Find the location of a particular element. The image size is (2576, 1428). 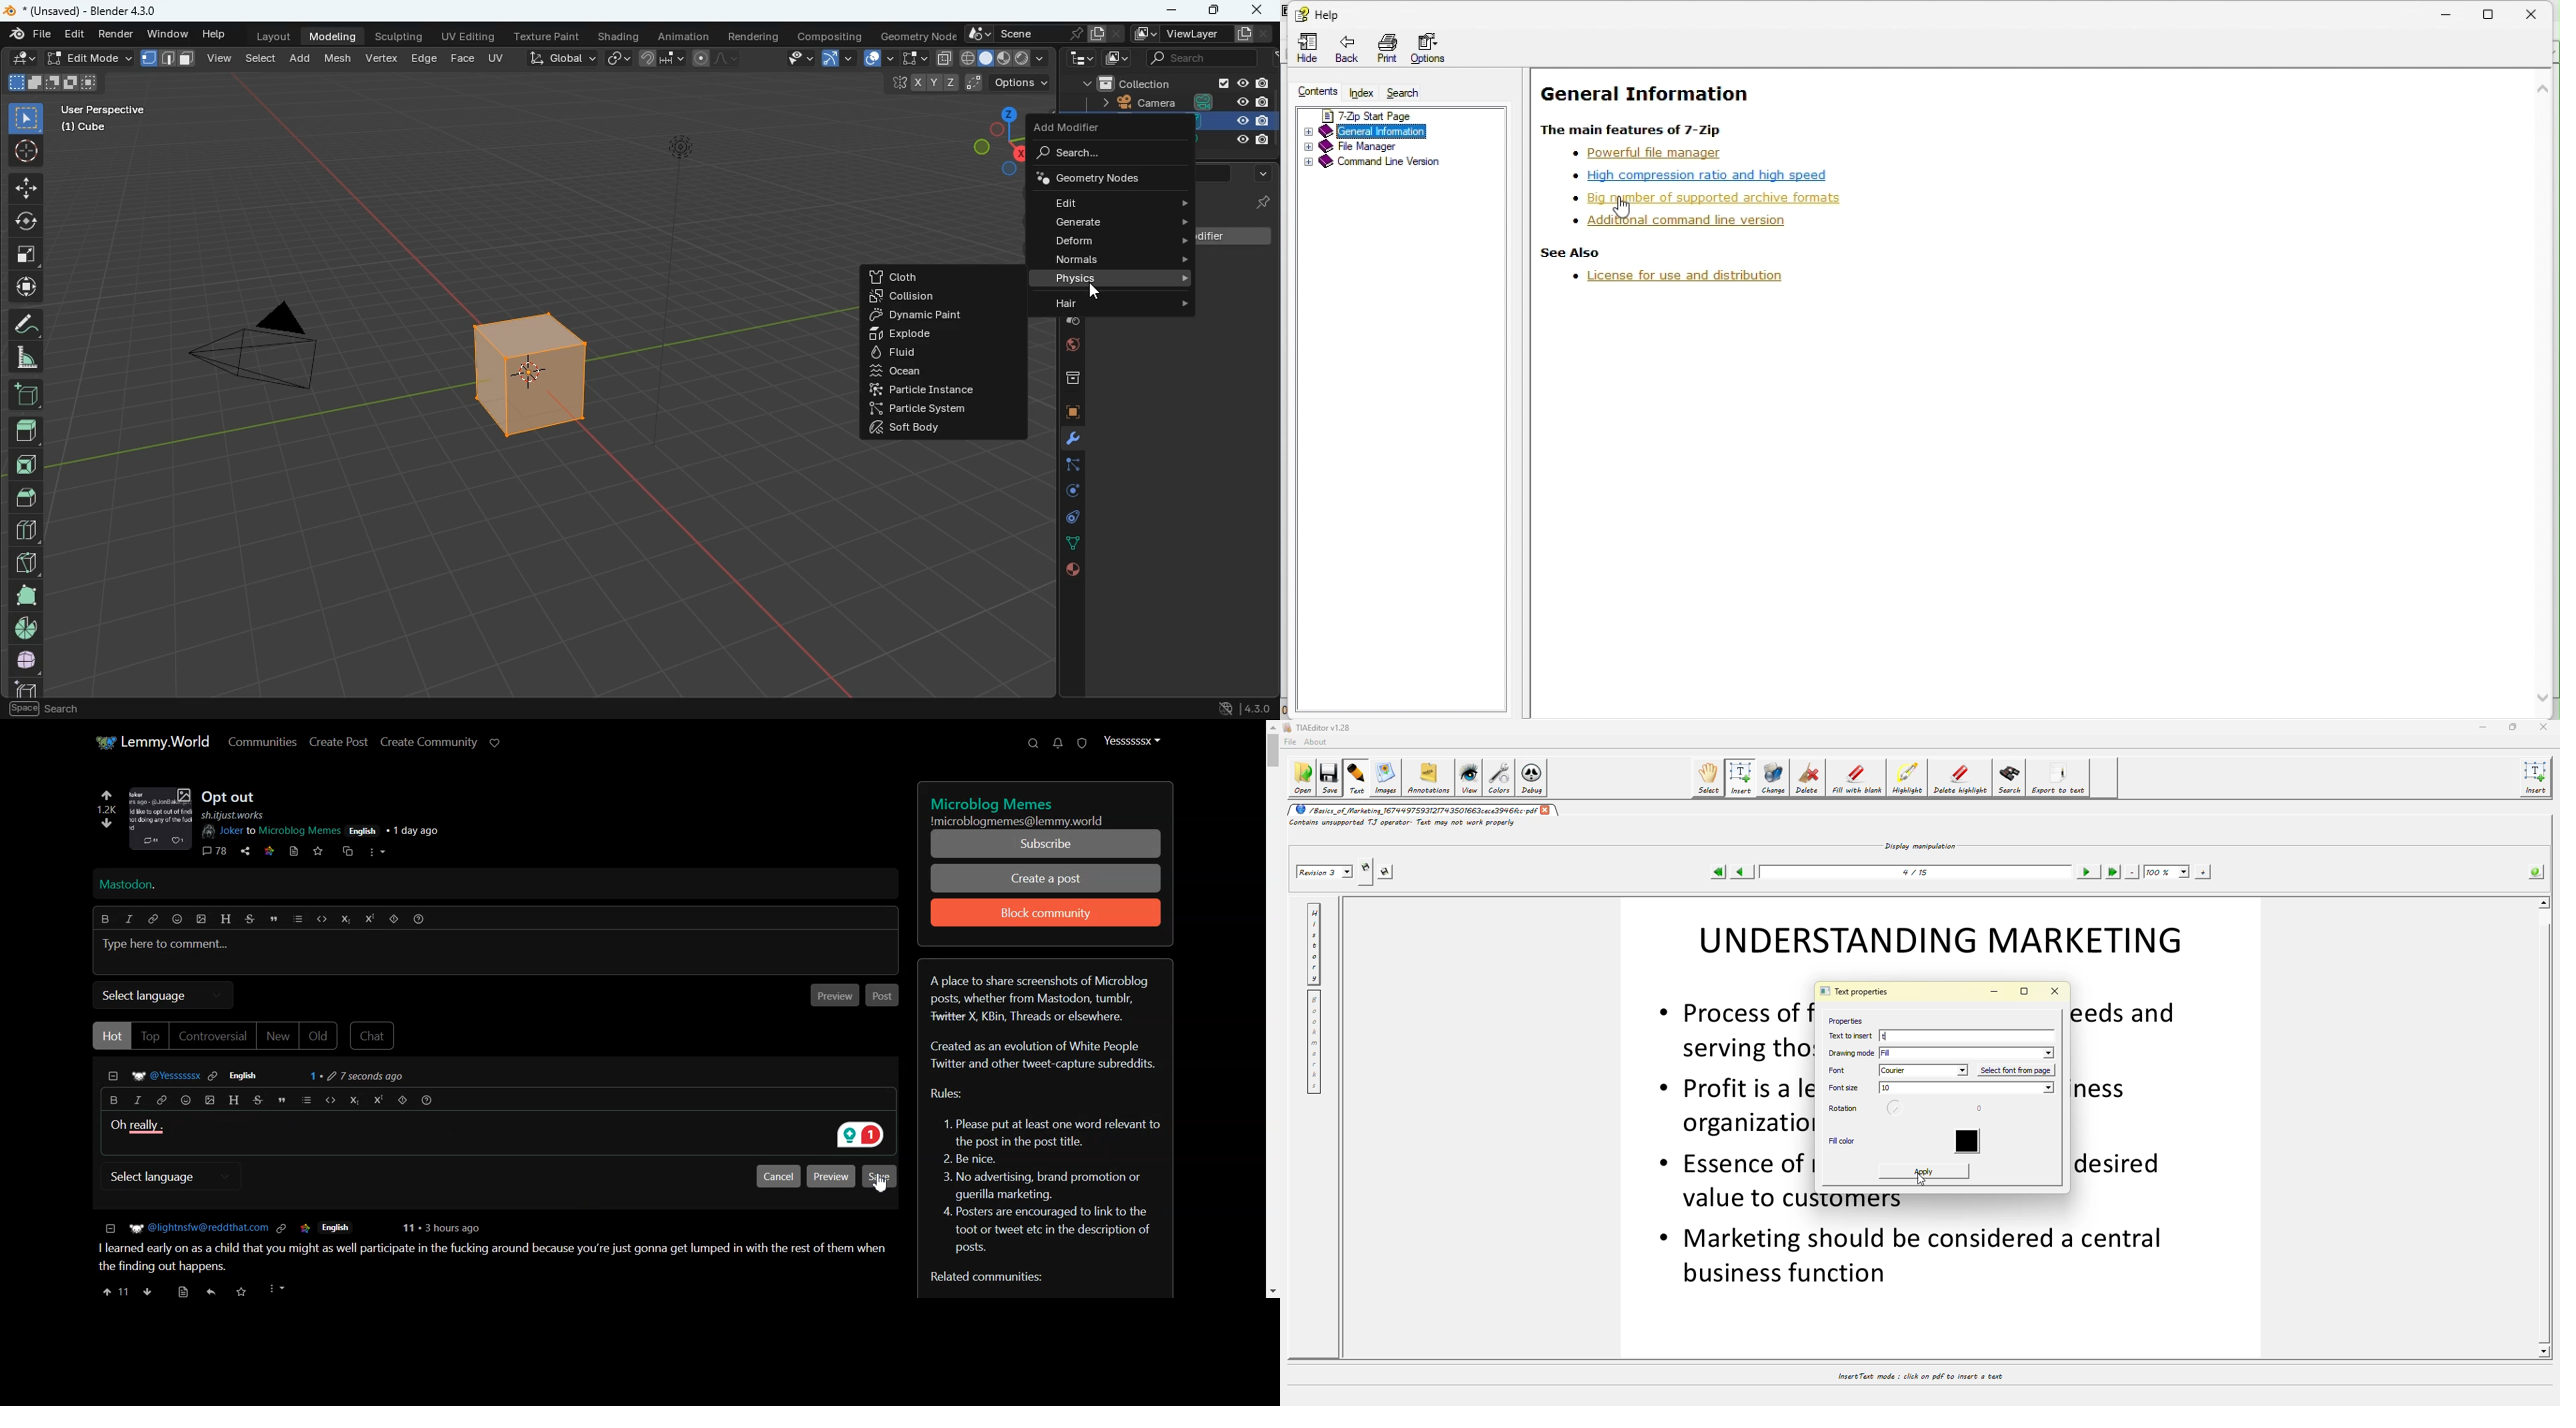

edge is located at coordinates (1064, 467).